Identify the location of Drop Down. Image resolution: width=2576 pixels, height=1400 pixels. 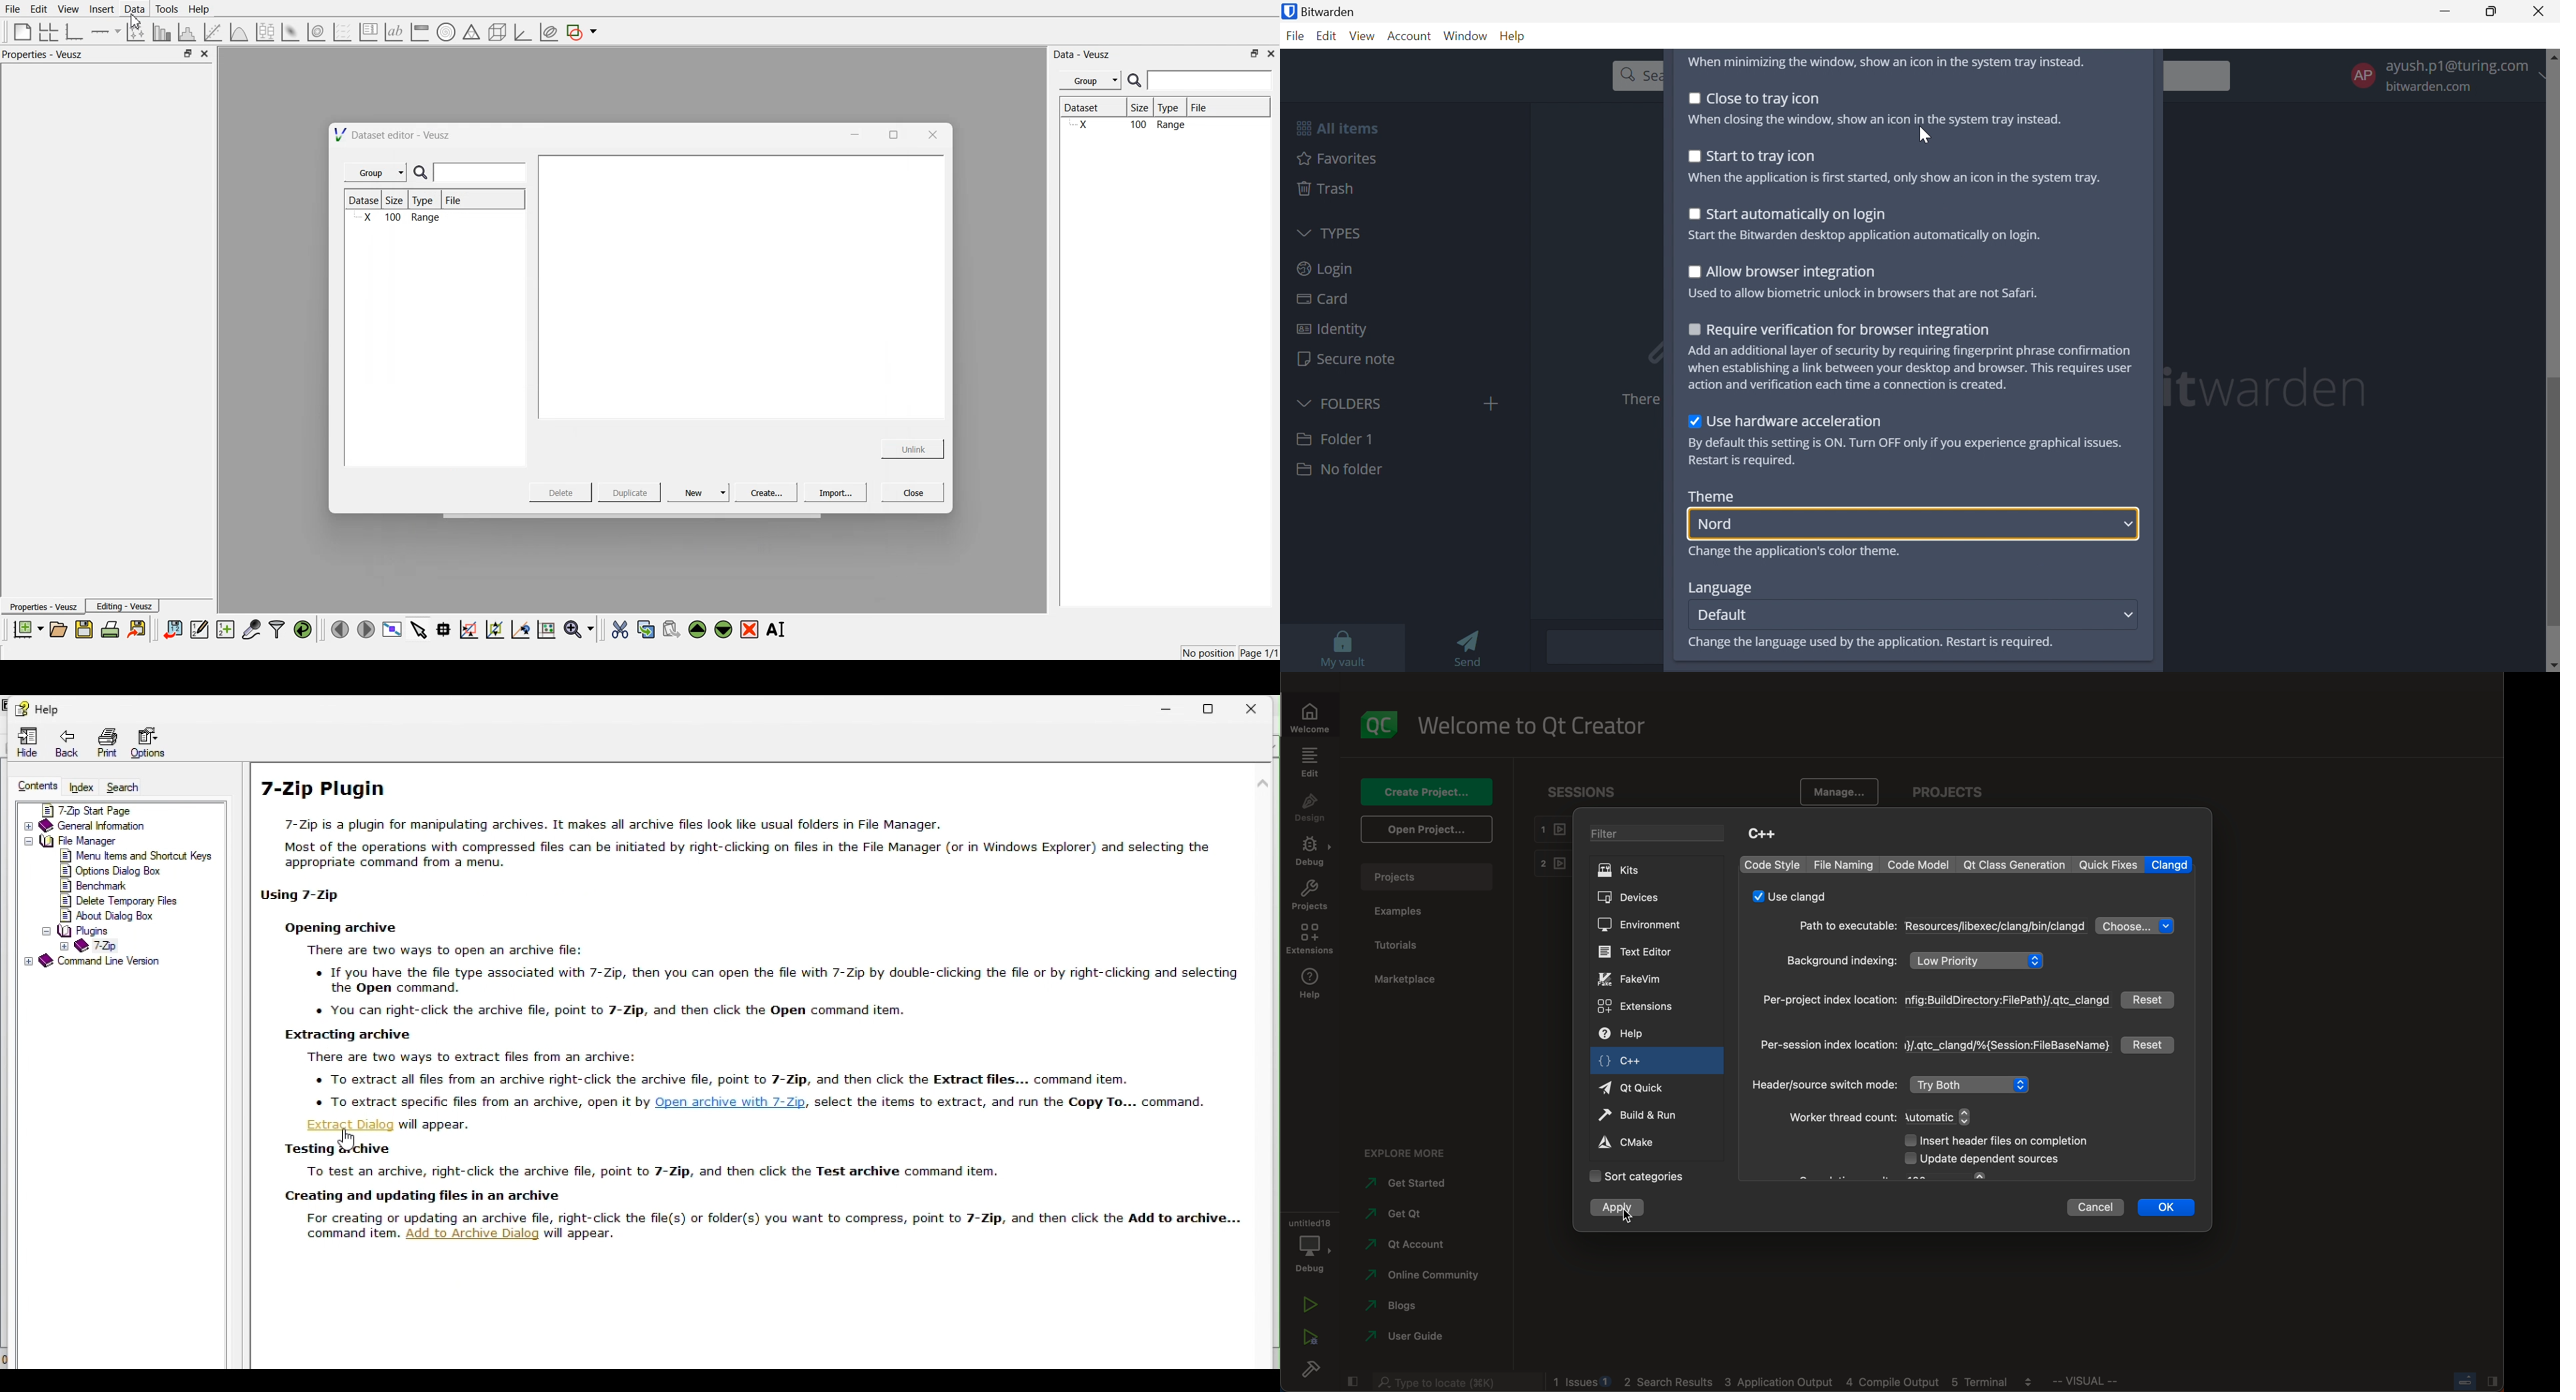
(1303, 231).